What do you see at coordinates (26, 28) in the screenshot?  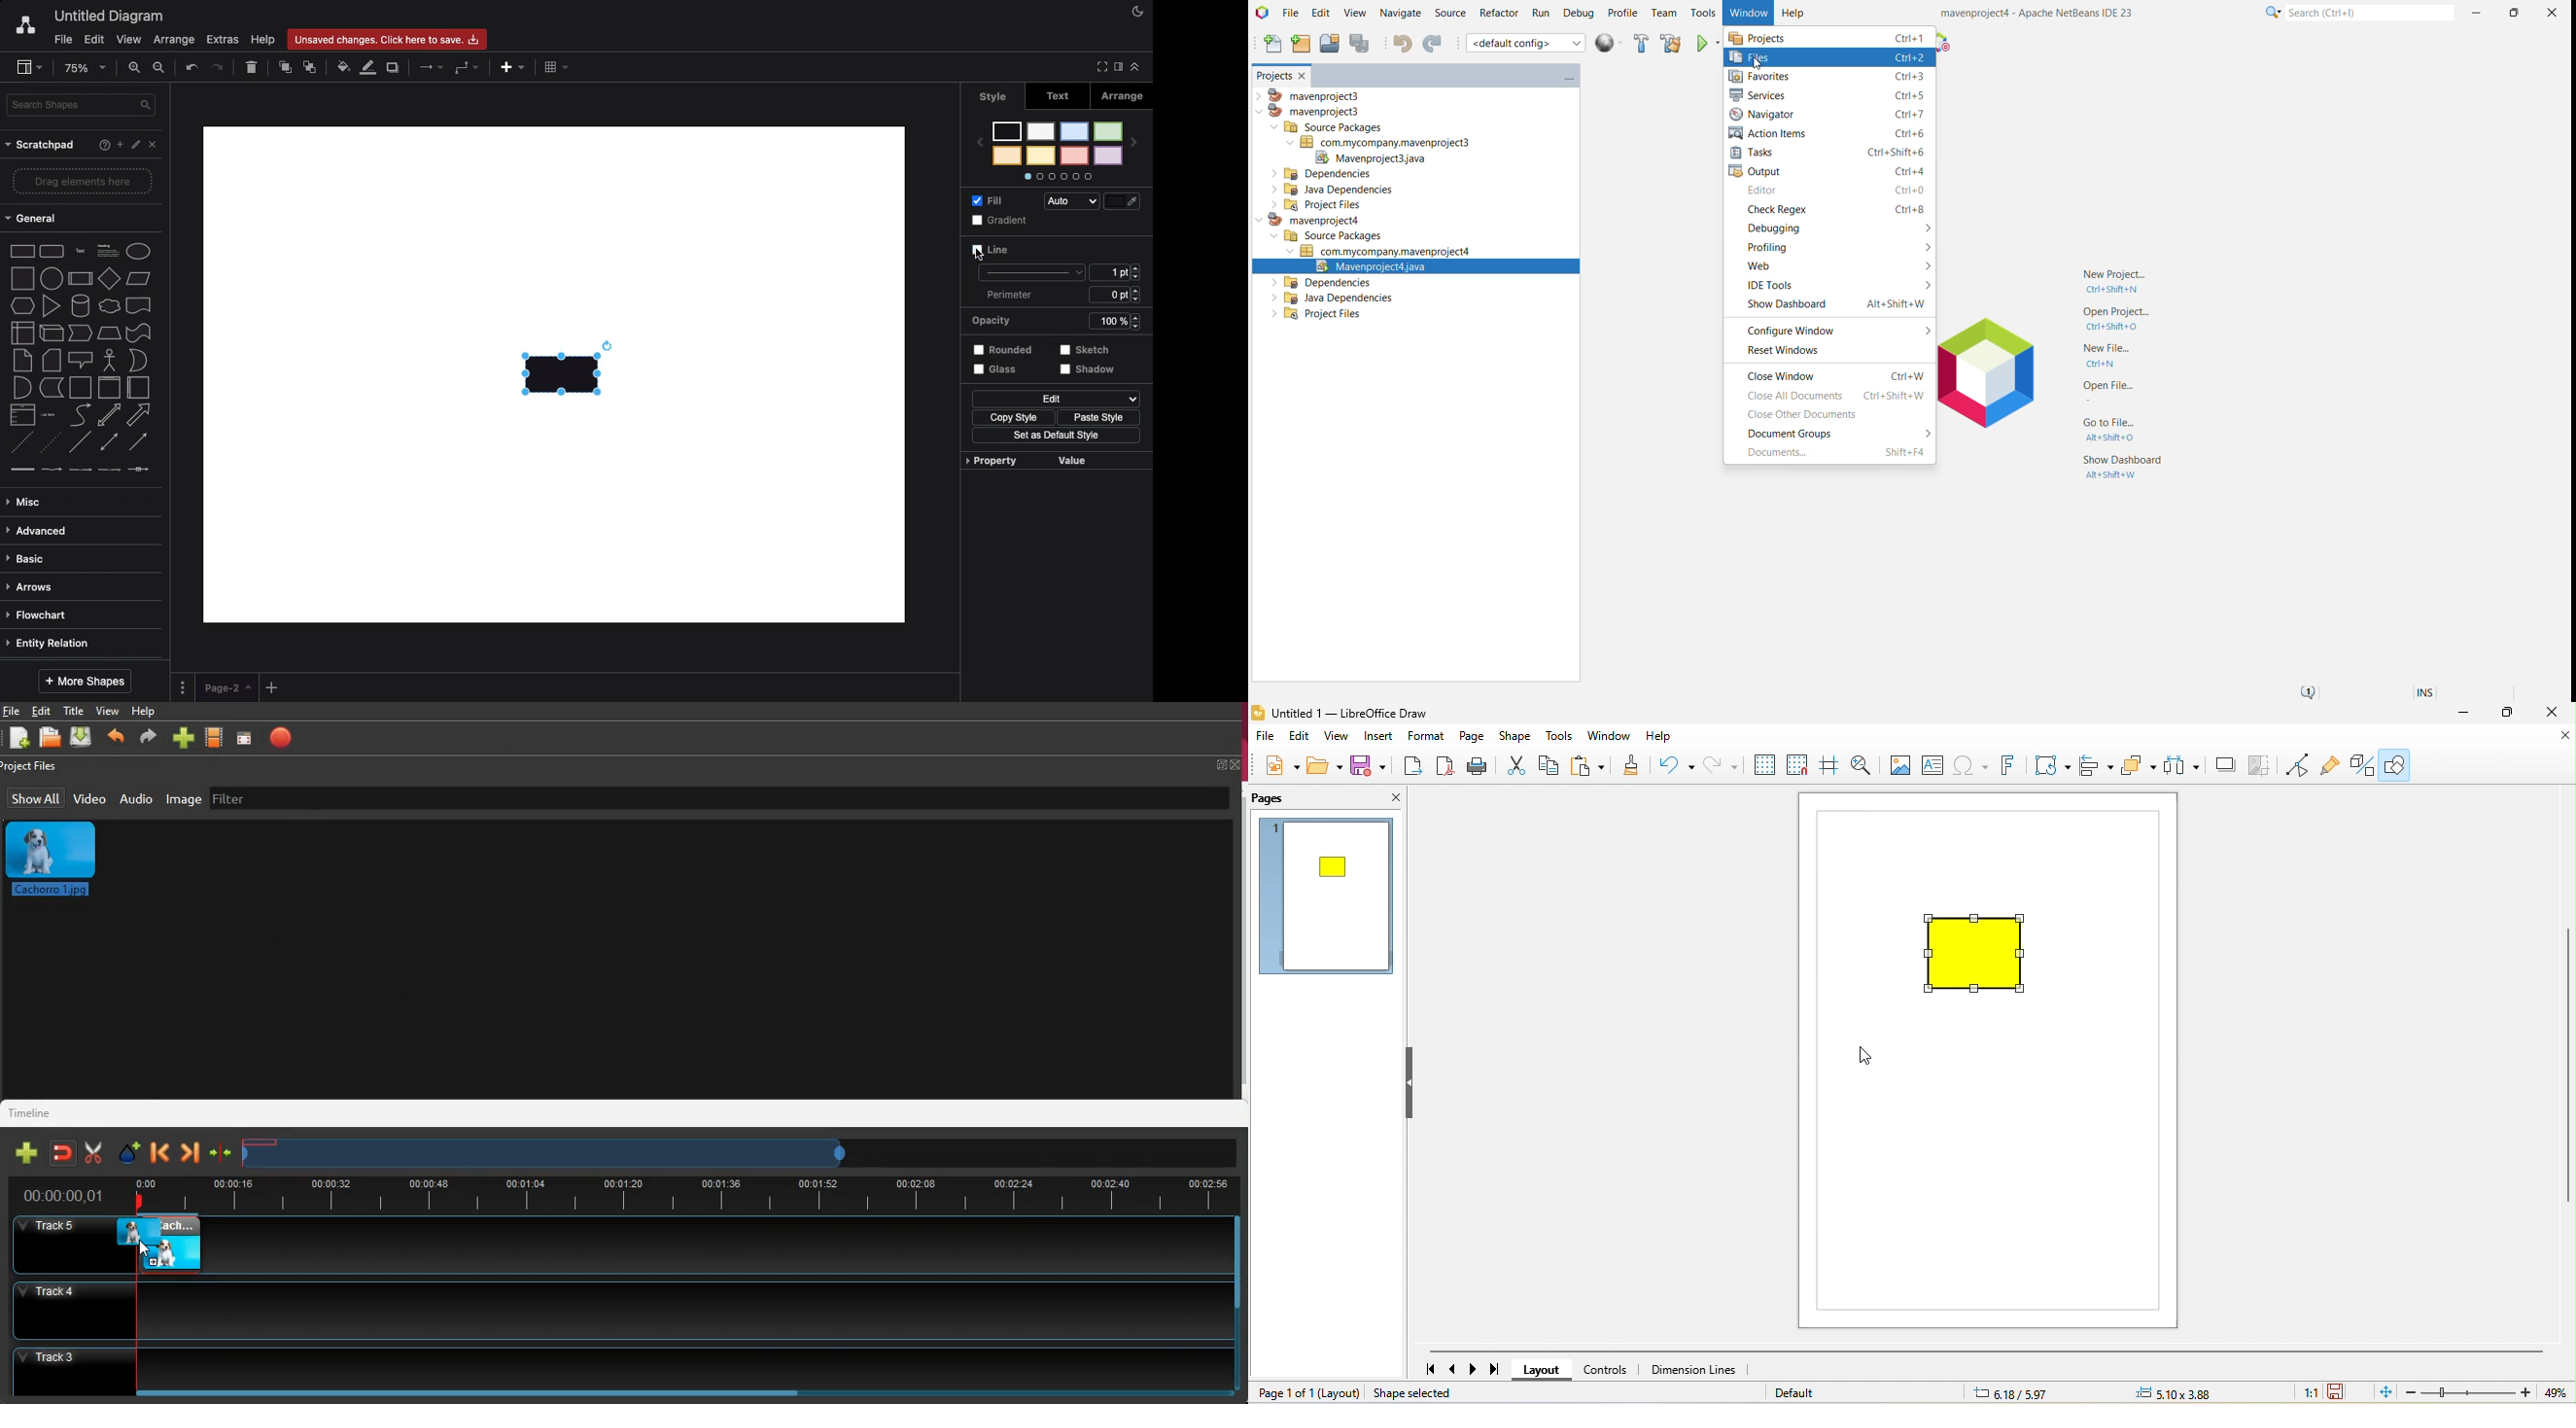 I see `Draw.io` at bounding box center [26, 28].